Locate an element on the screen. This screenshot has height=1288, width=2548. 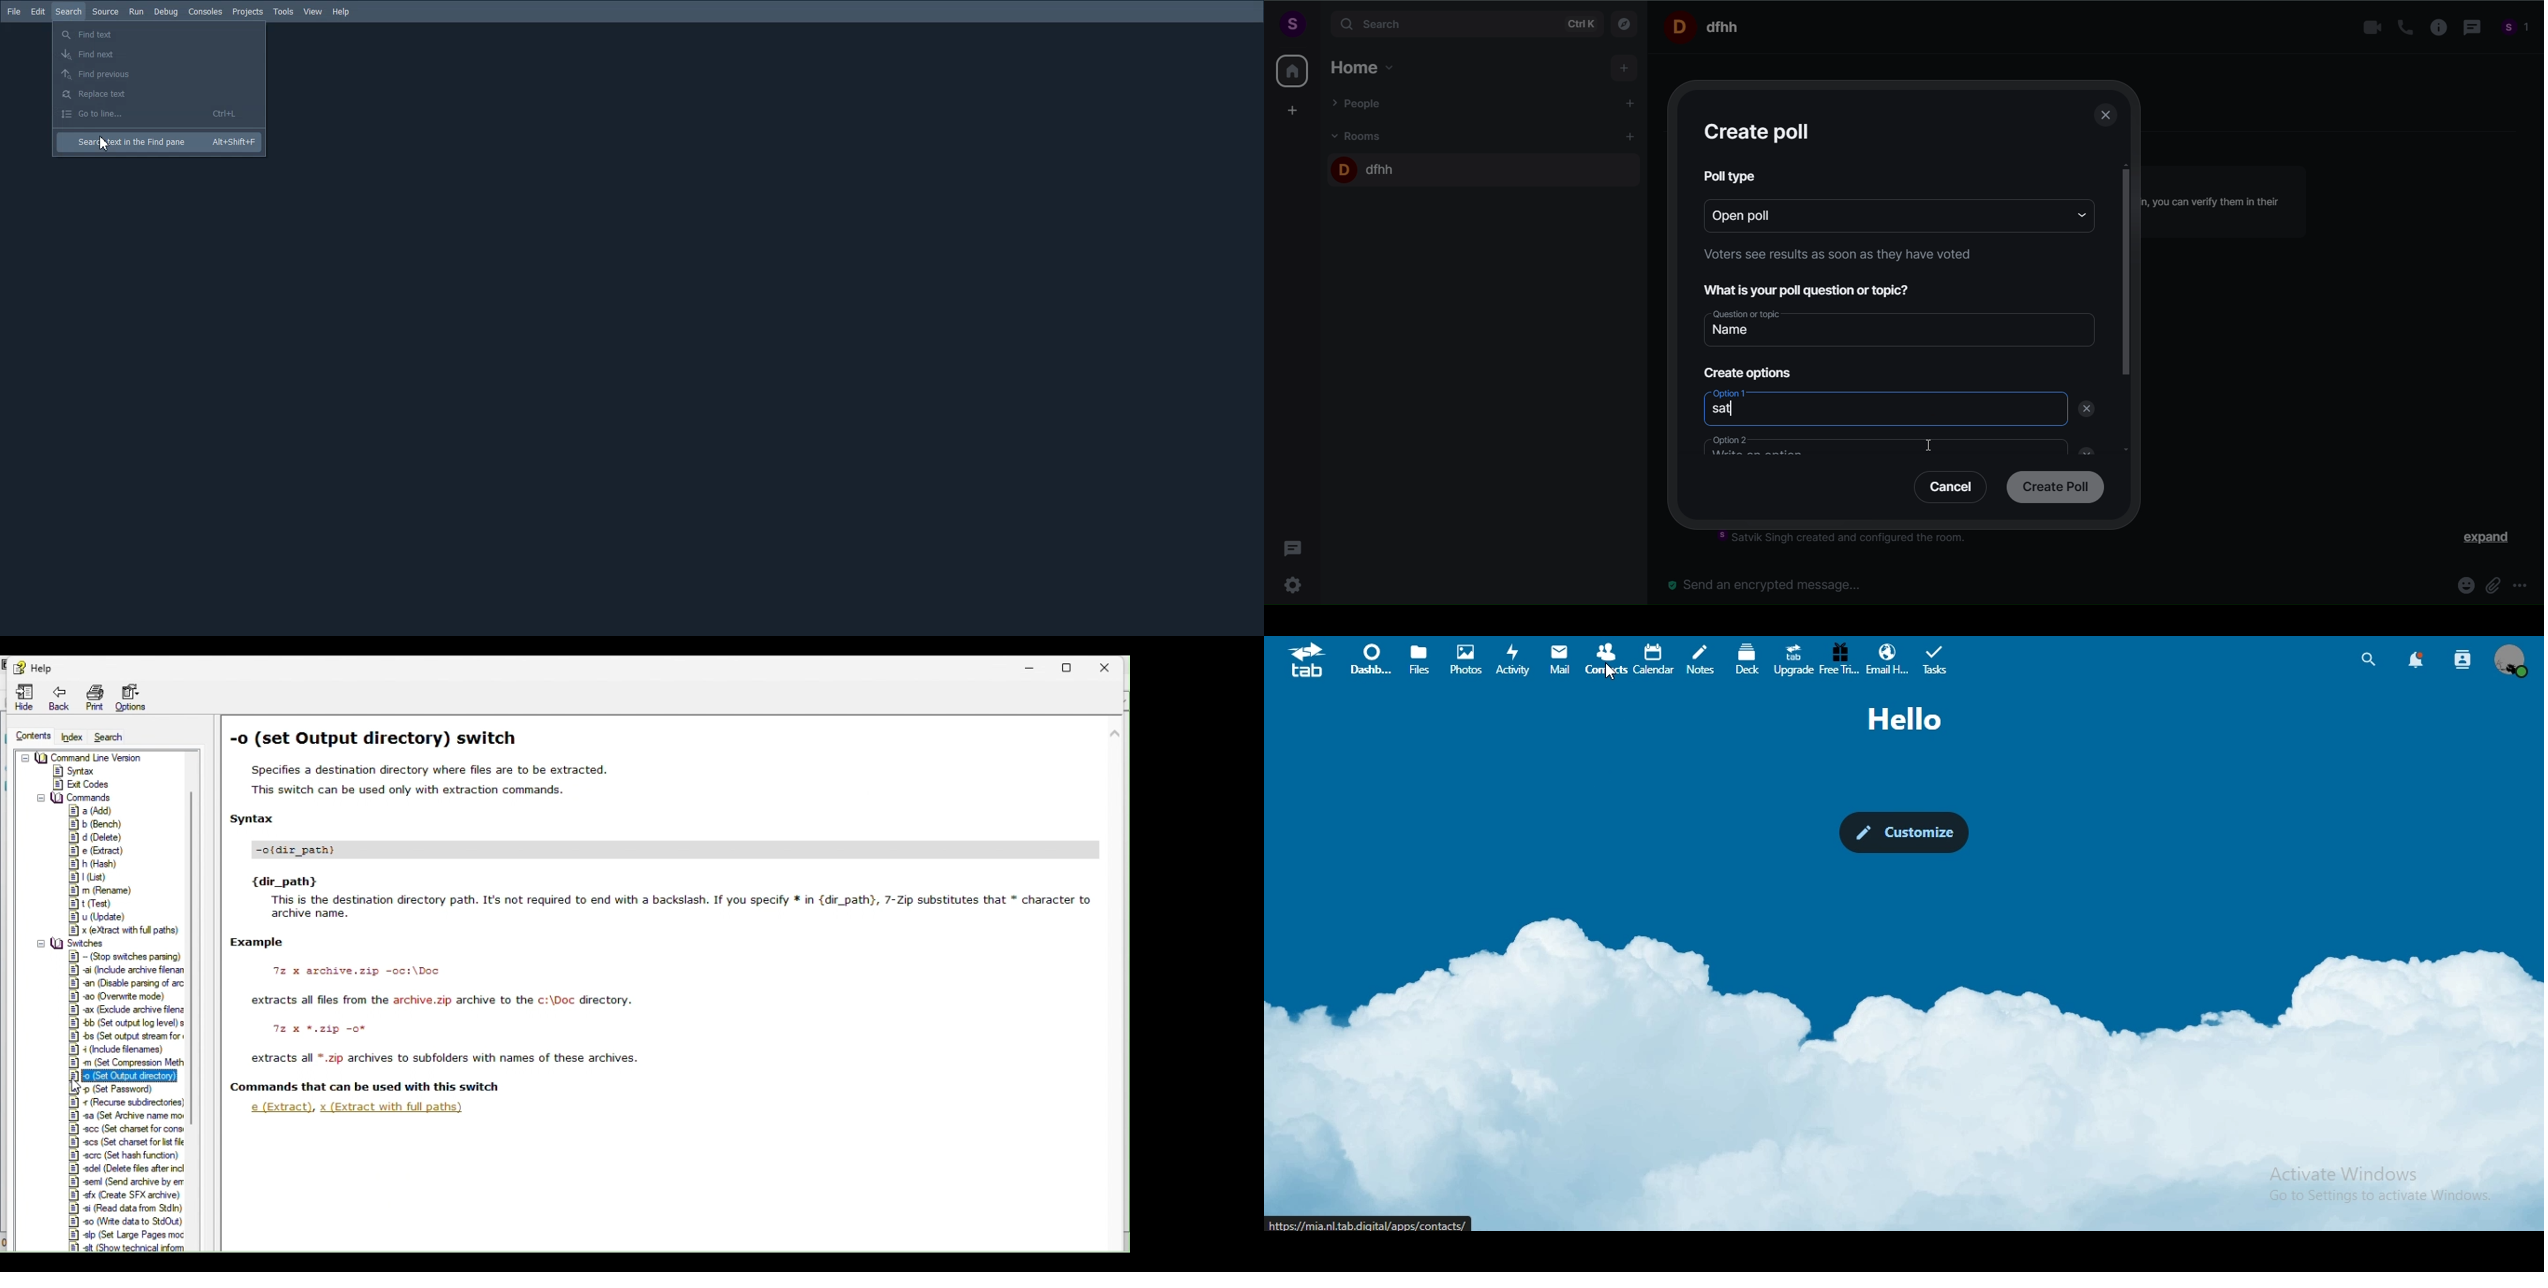
Scroll bar is located at coordinates (2127, 337).